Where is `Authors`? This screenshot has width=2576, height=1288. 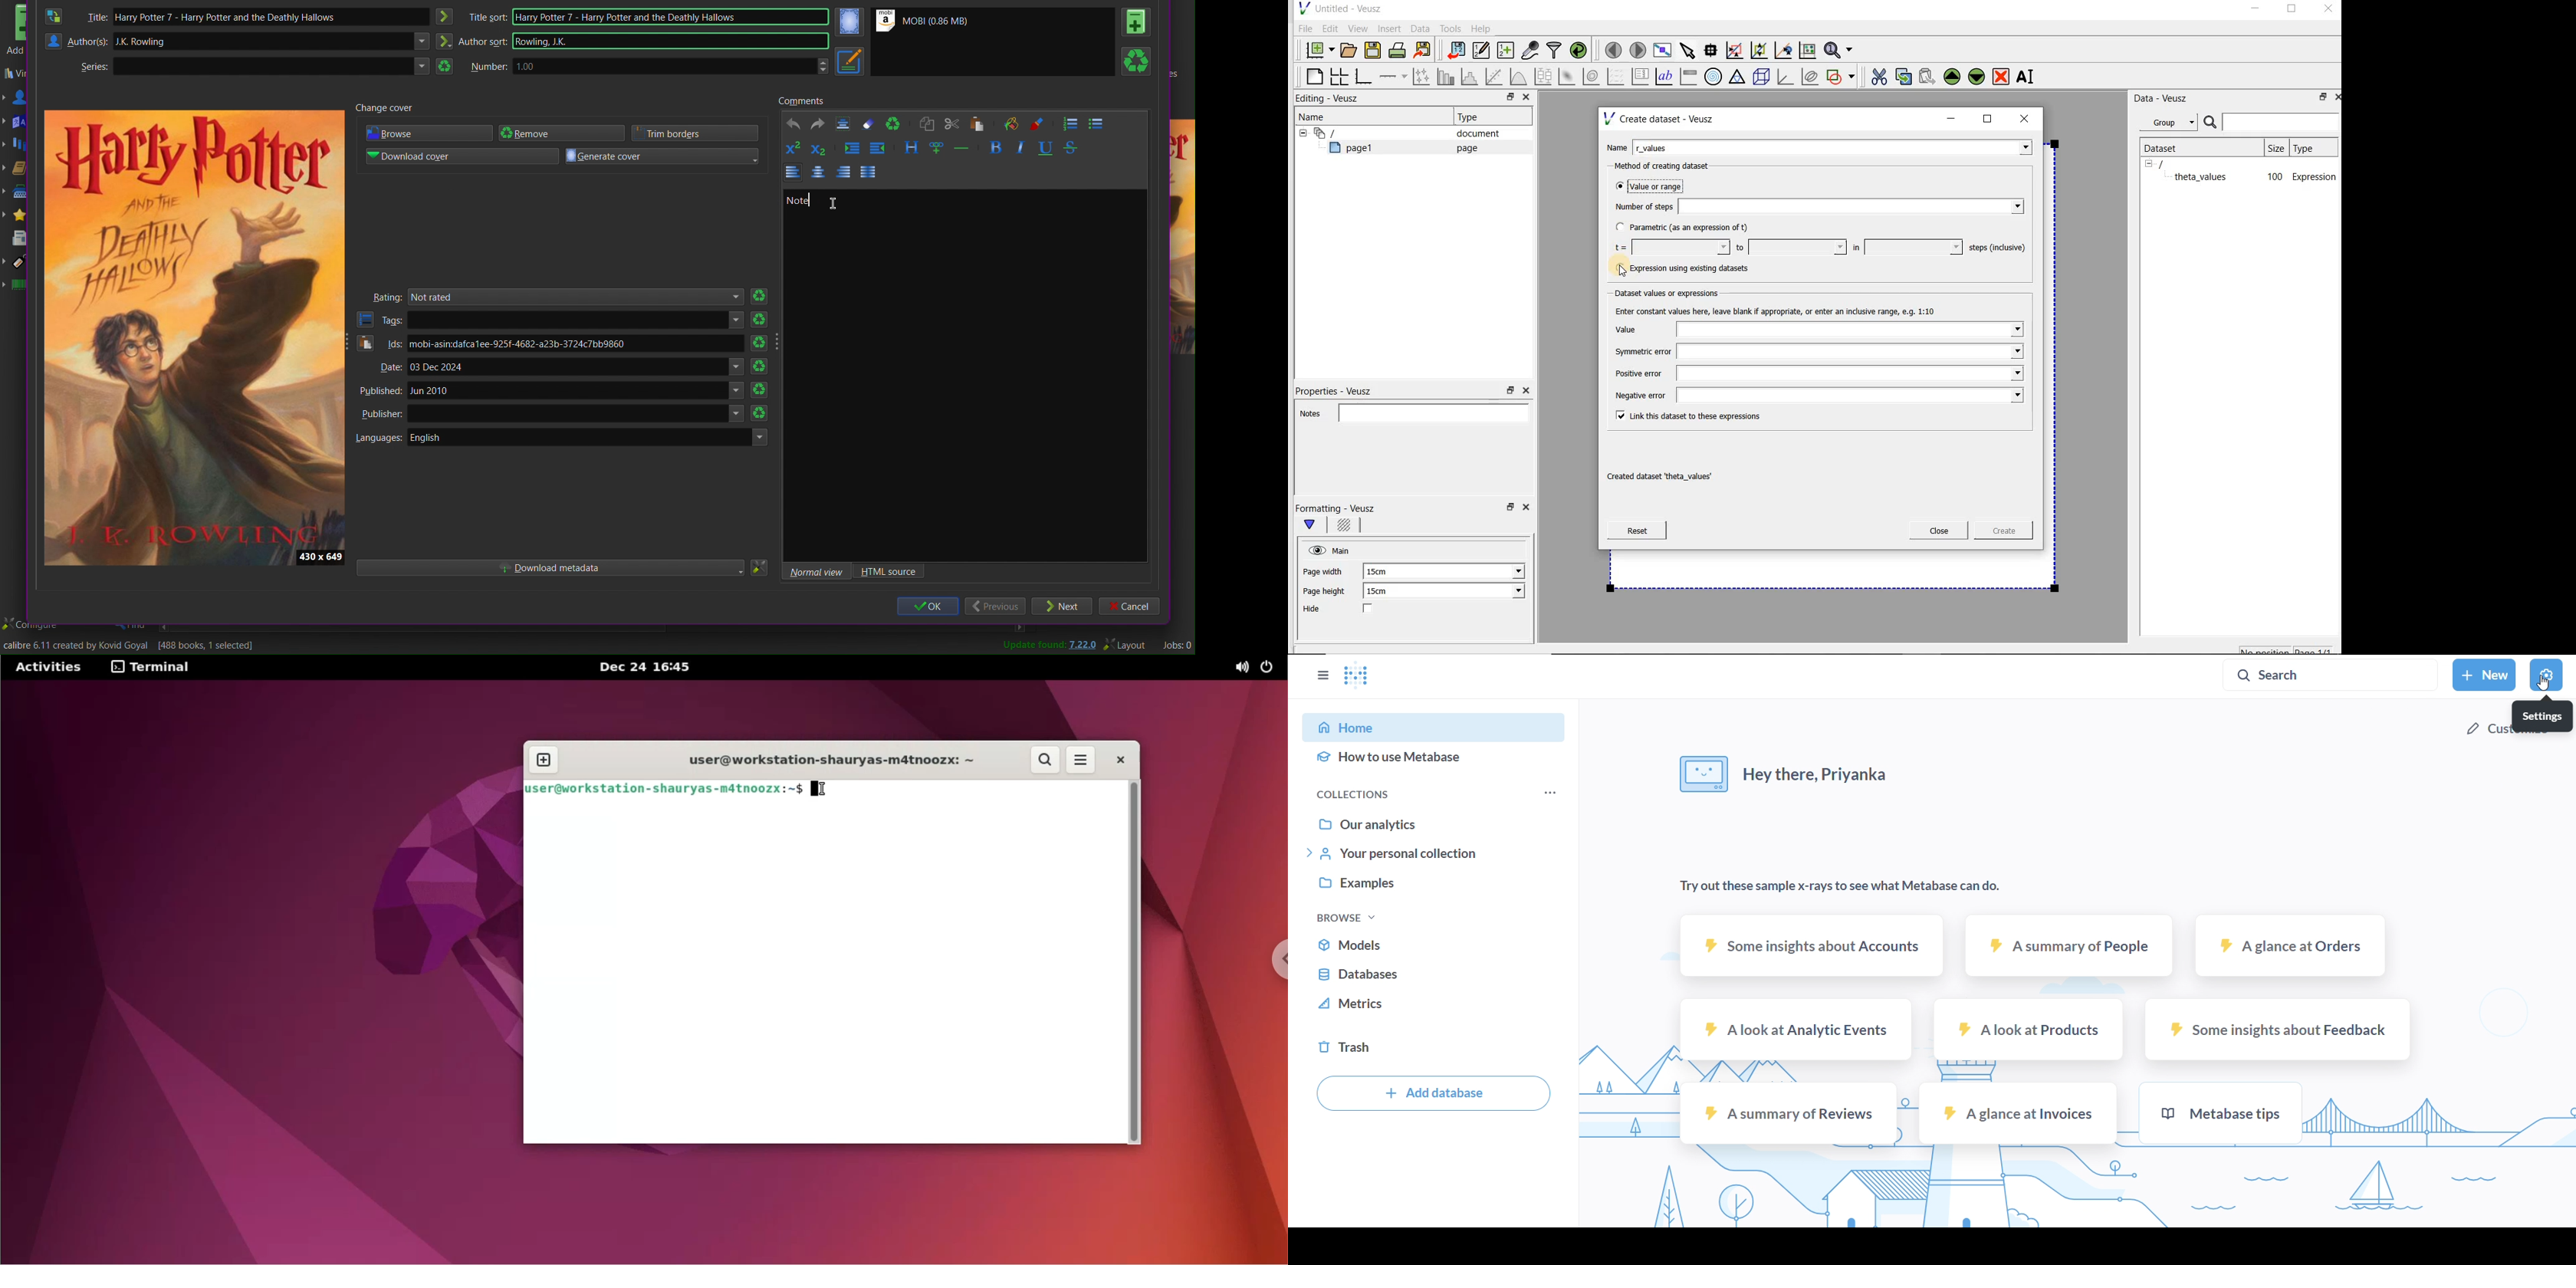 Authors is located at coordinates (76, 42).